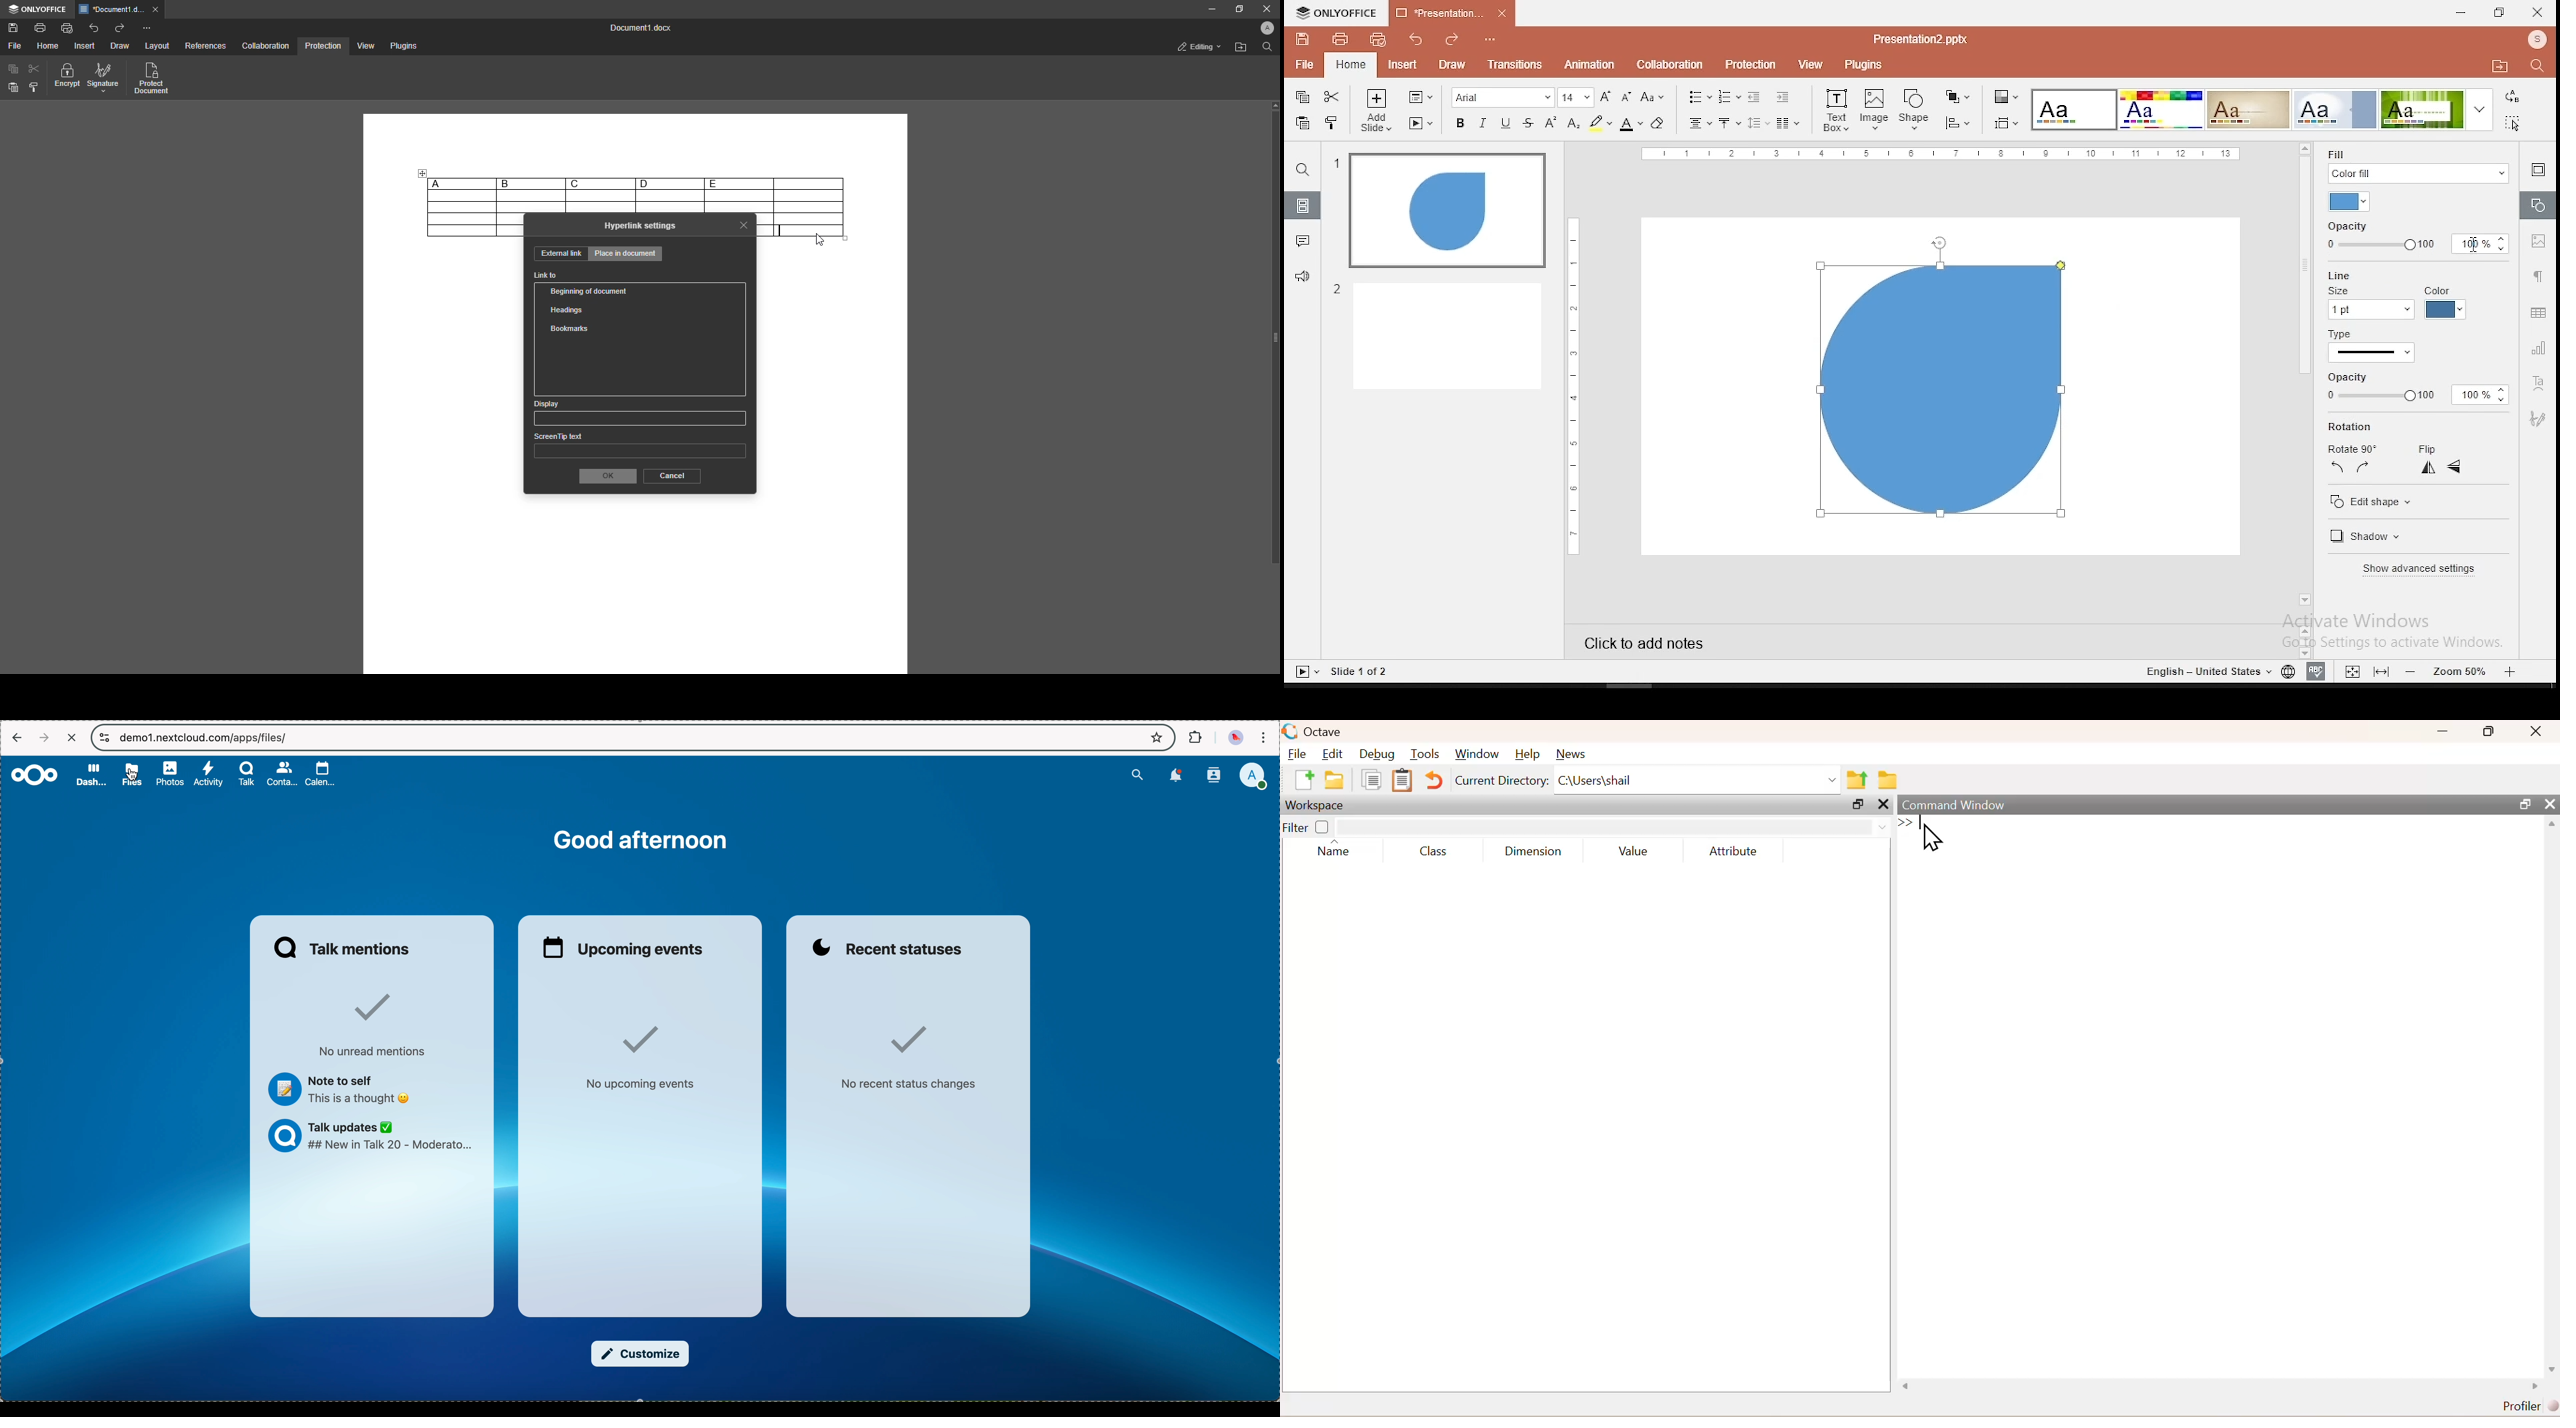 This screenshot has width=2576, height=1428. I want to click on underline, so click(1506, 123).